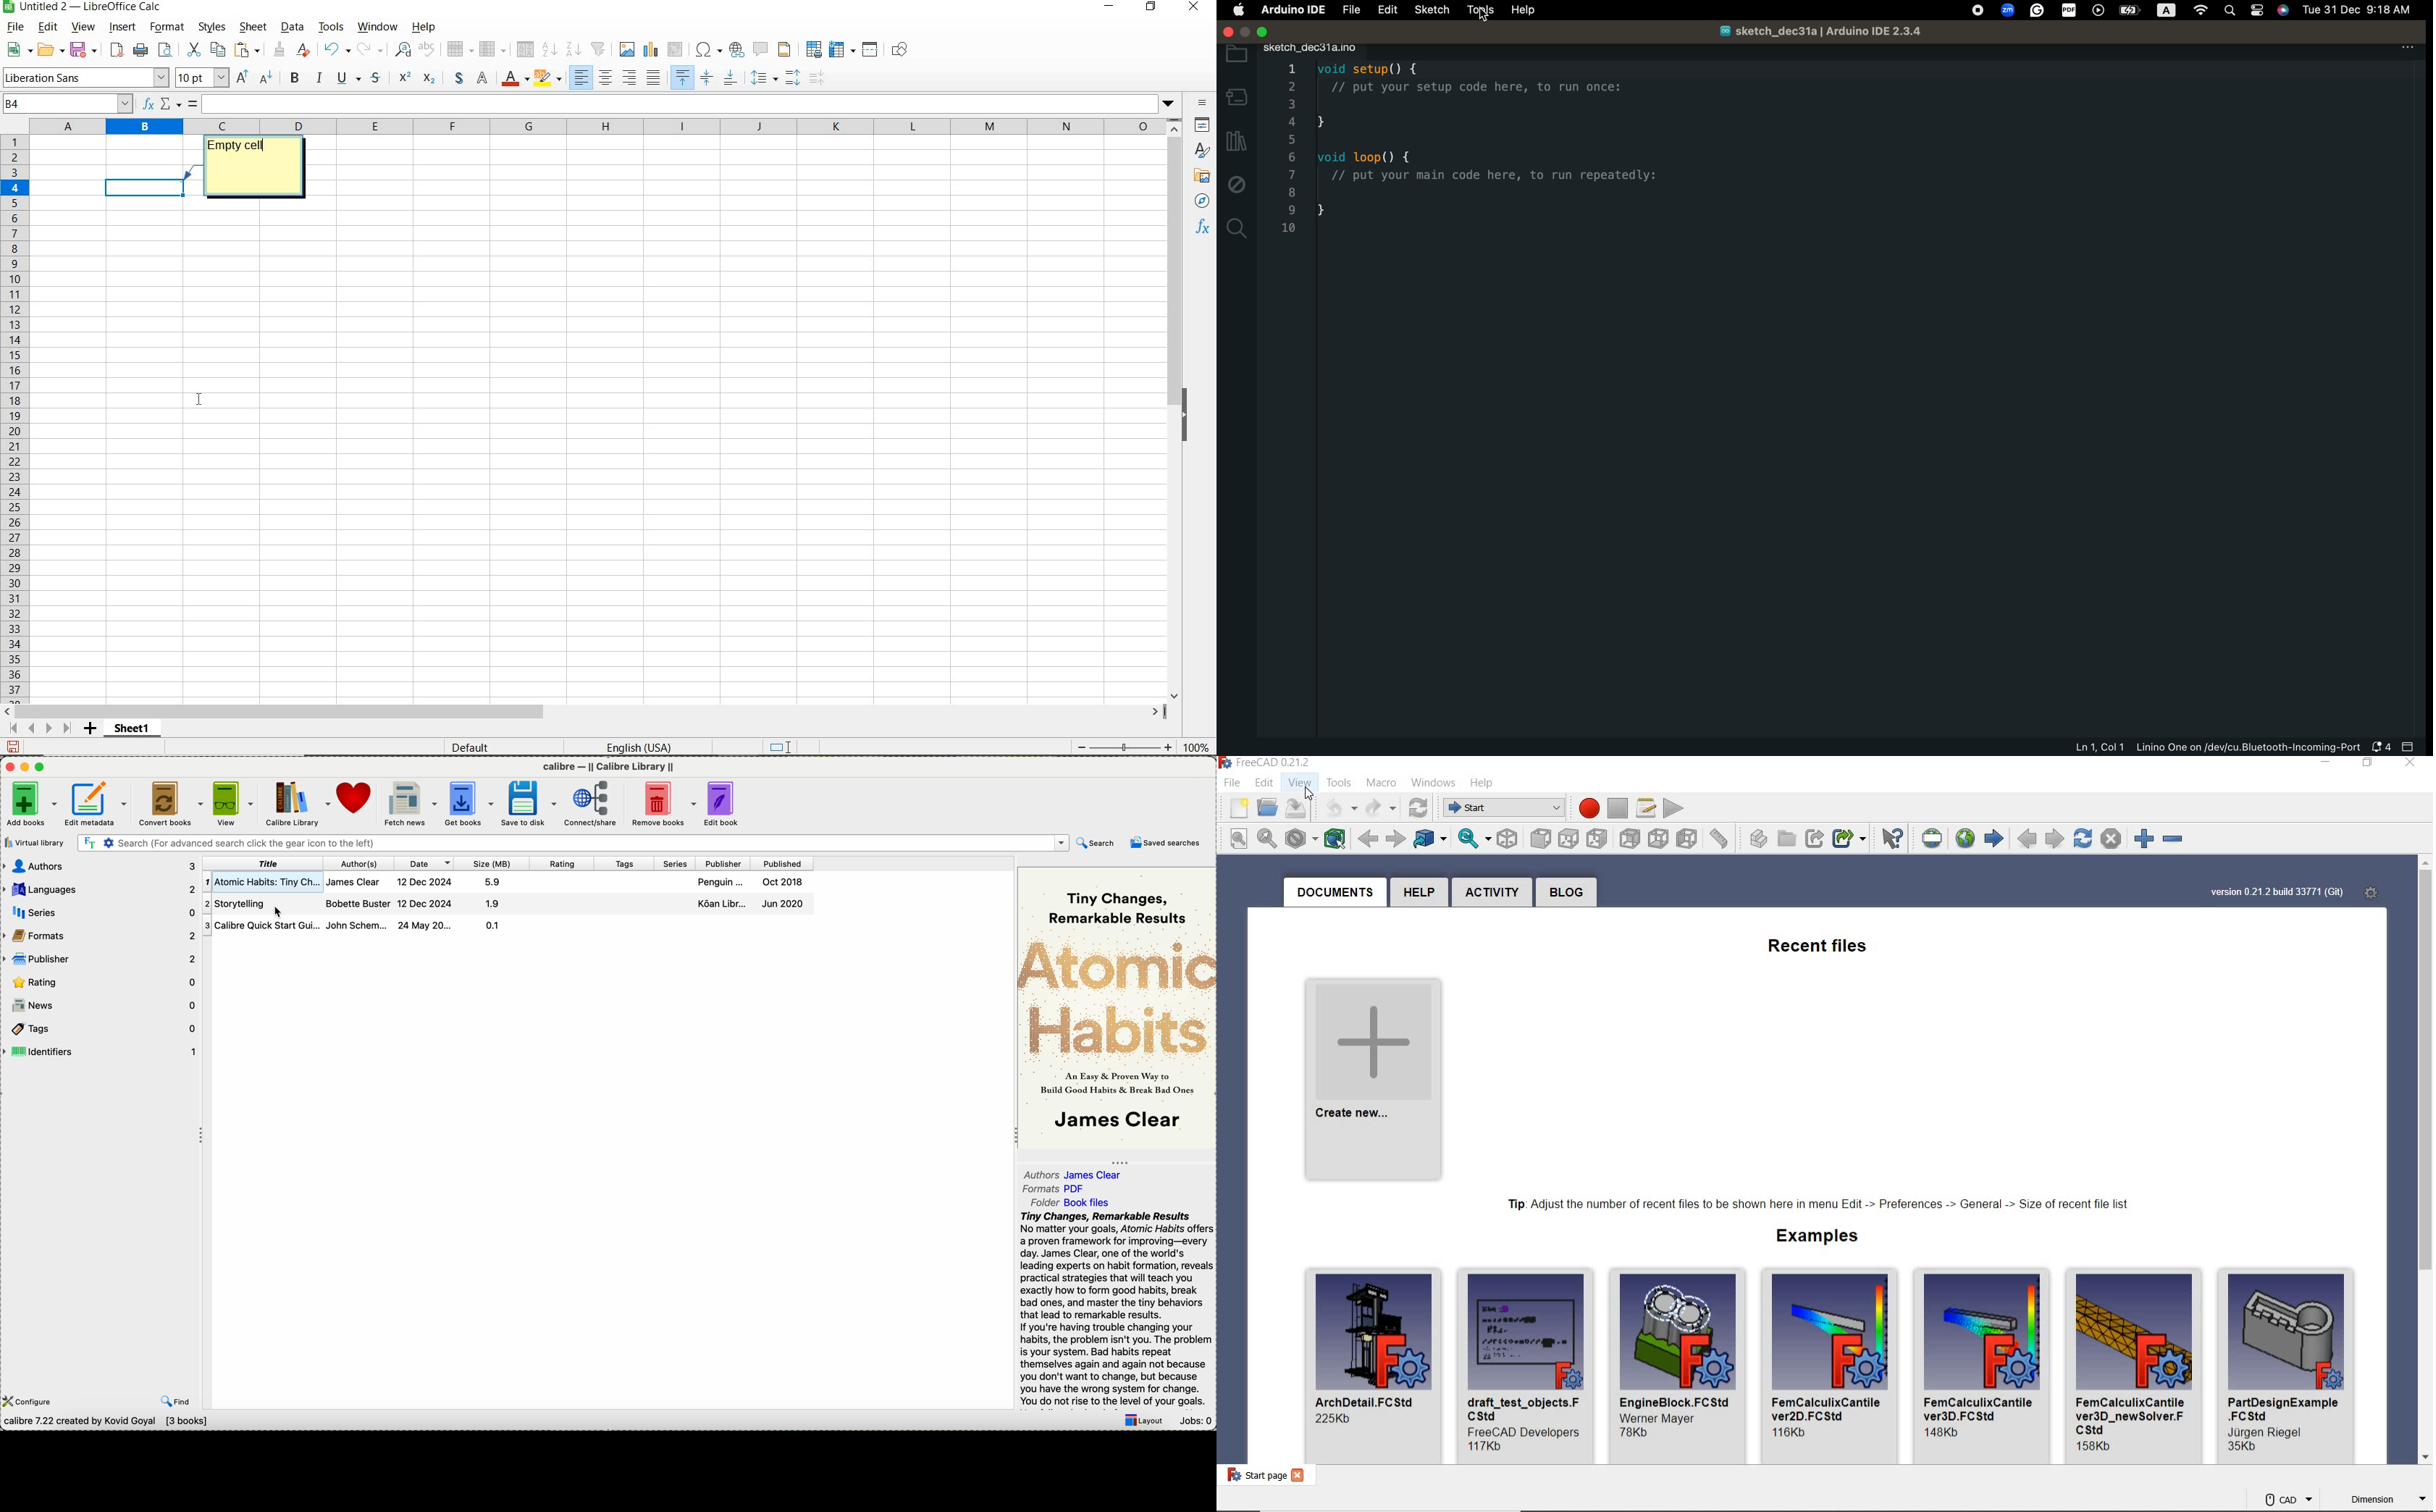  I want to click on bold, so click(294, 78).